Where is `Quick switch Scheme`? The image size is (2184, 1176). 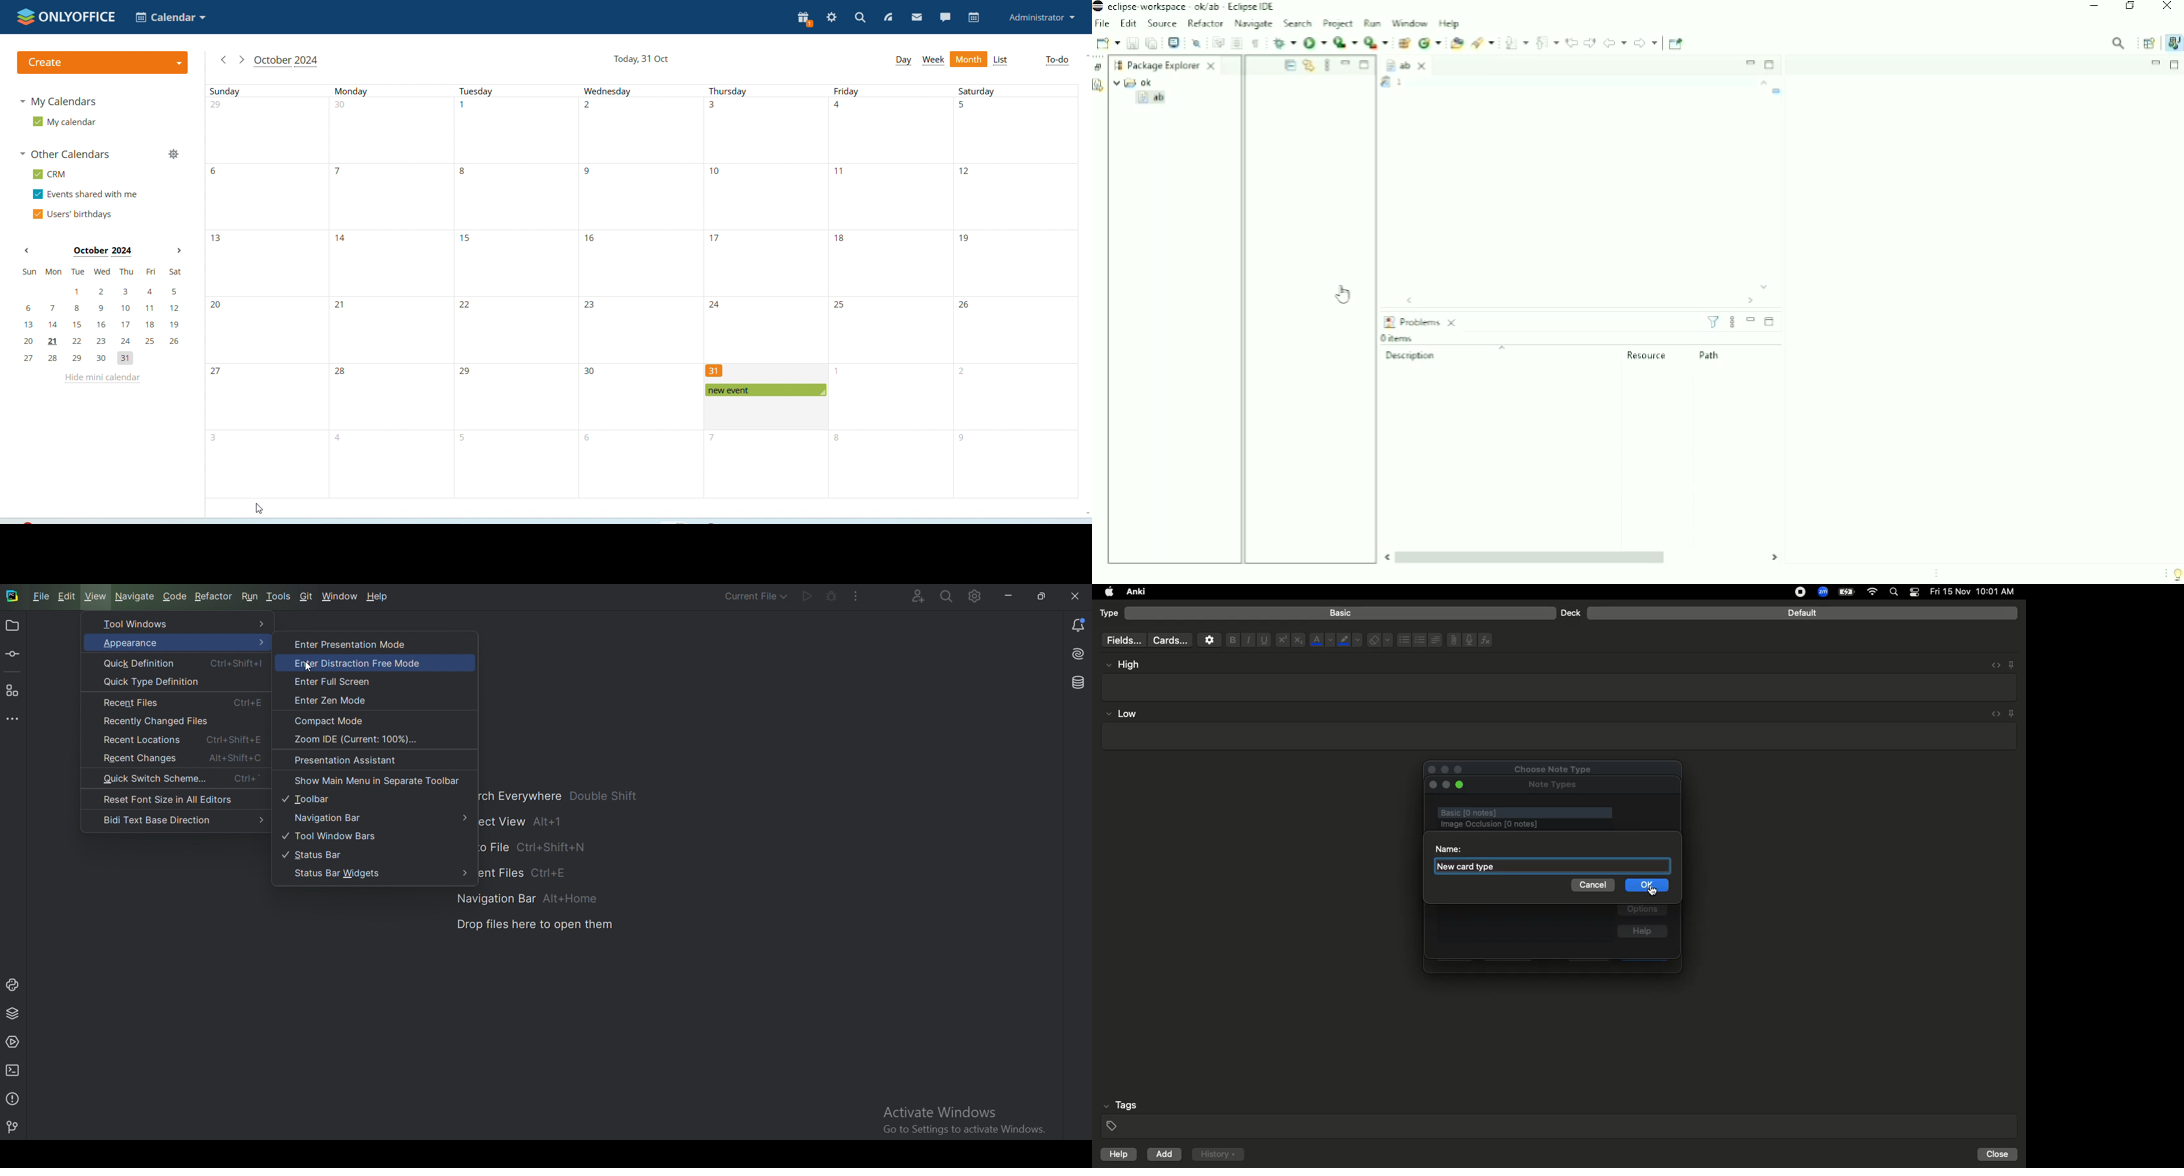 Quick switch Scheme is located at coordinates (179, 780).